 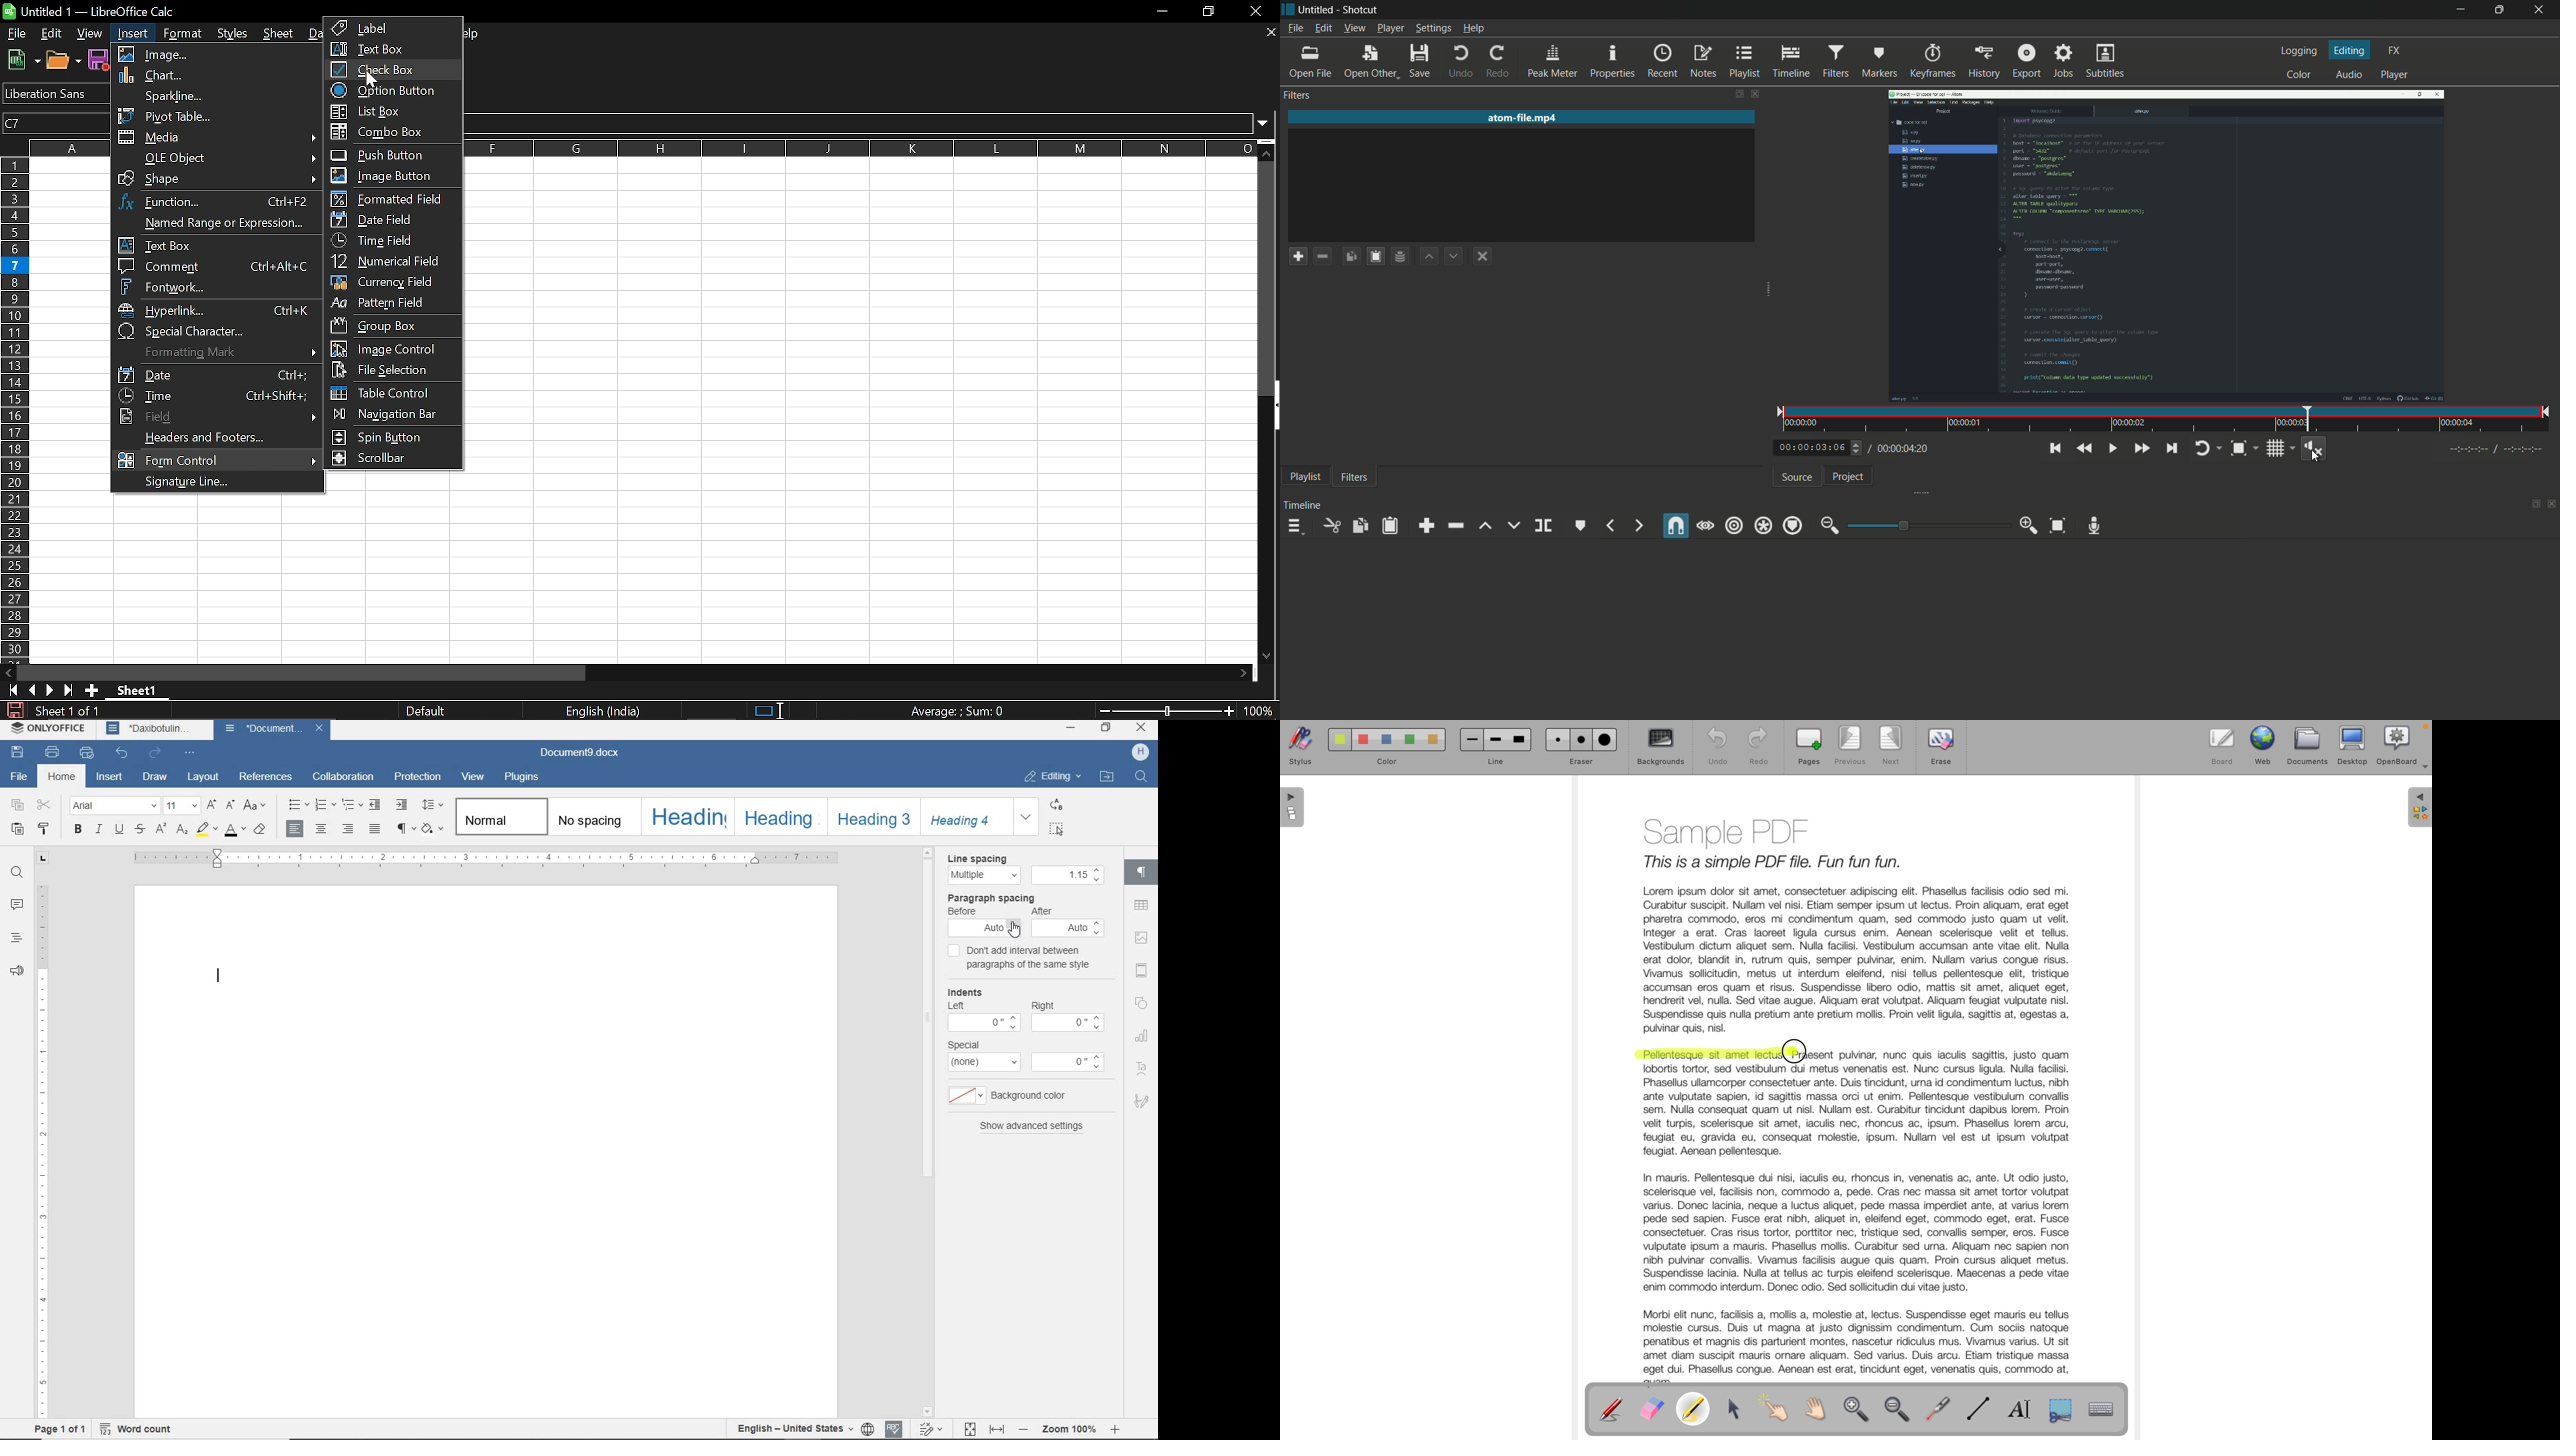 What do you see at coordinates (1482, 527) in the screenshot?
I see `lift` at bounding box center [1482, 527].